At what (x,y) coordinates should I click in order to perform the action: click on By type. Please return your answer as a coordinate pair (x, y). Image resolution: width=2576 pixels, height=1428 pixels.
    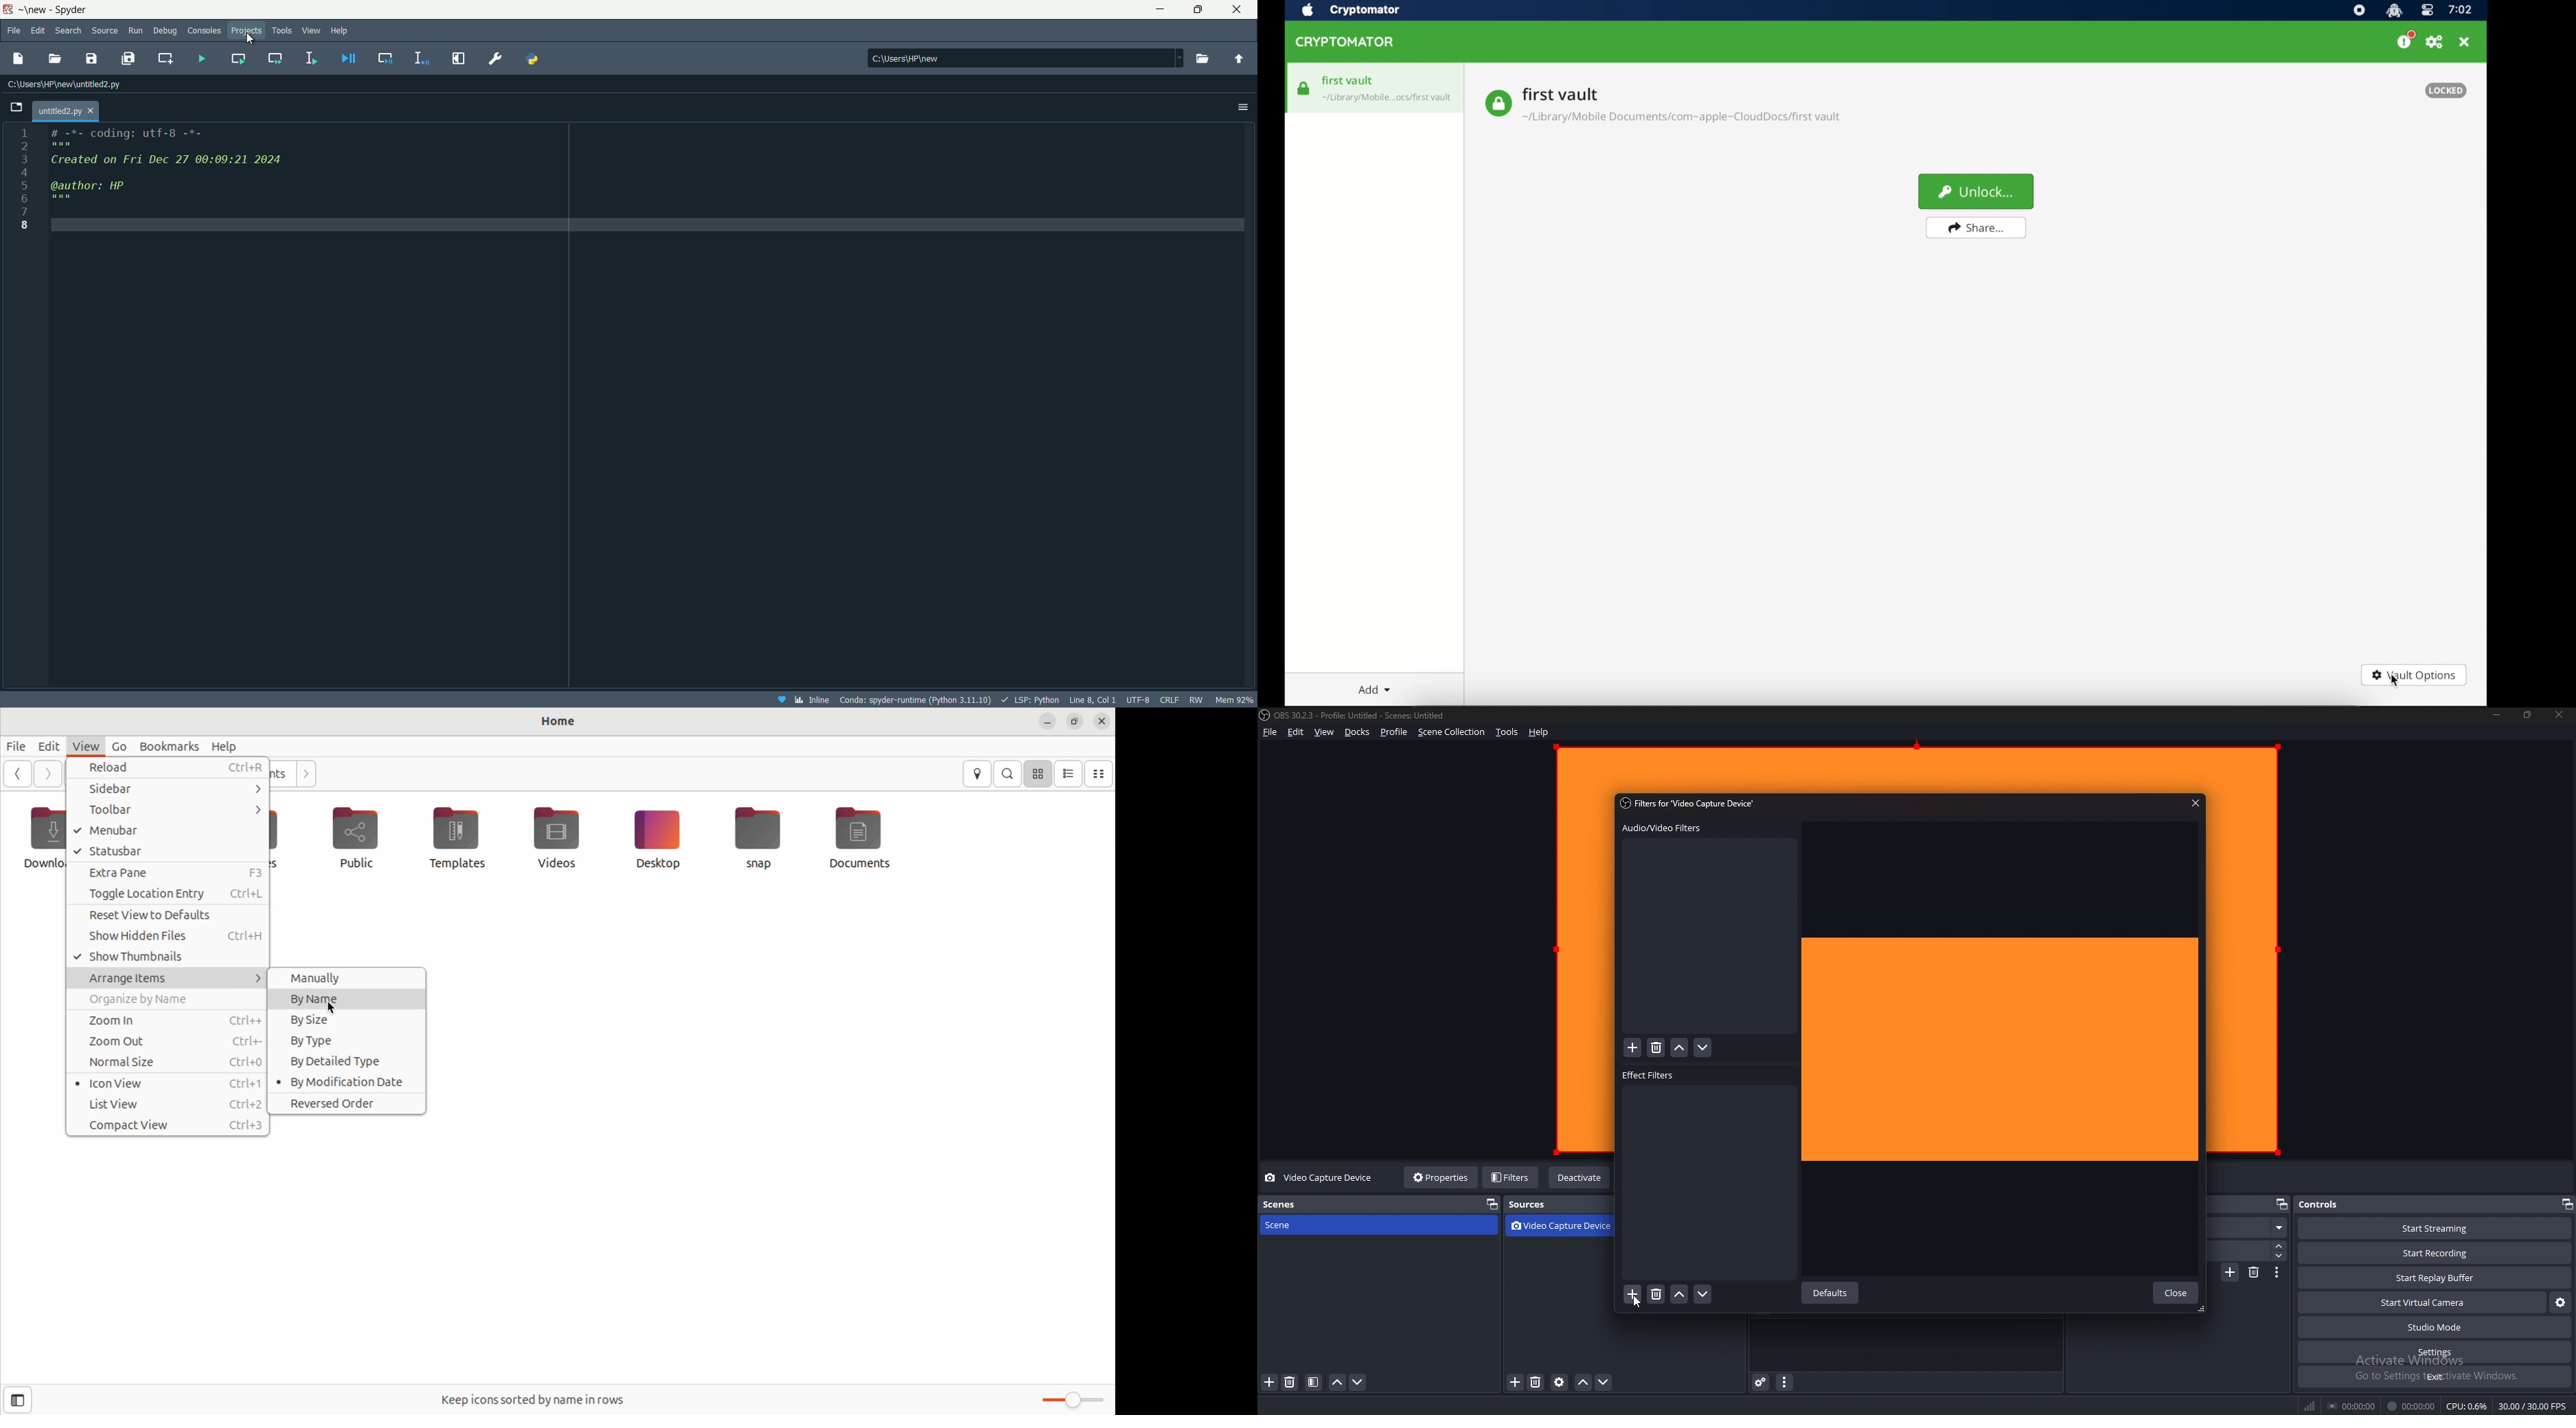
    Looking at the image, I should click on (349, 1040).